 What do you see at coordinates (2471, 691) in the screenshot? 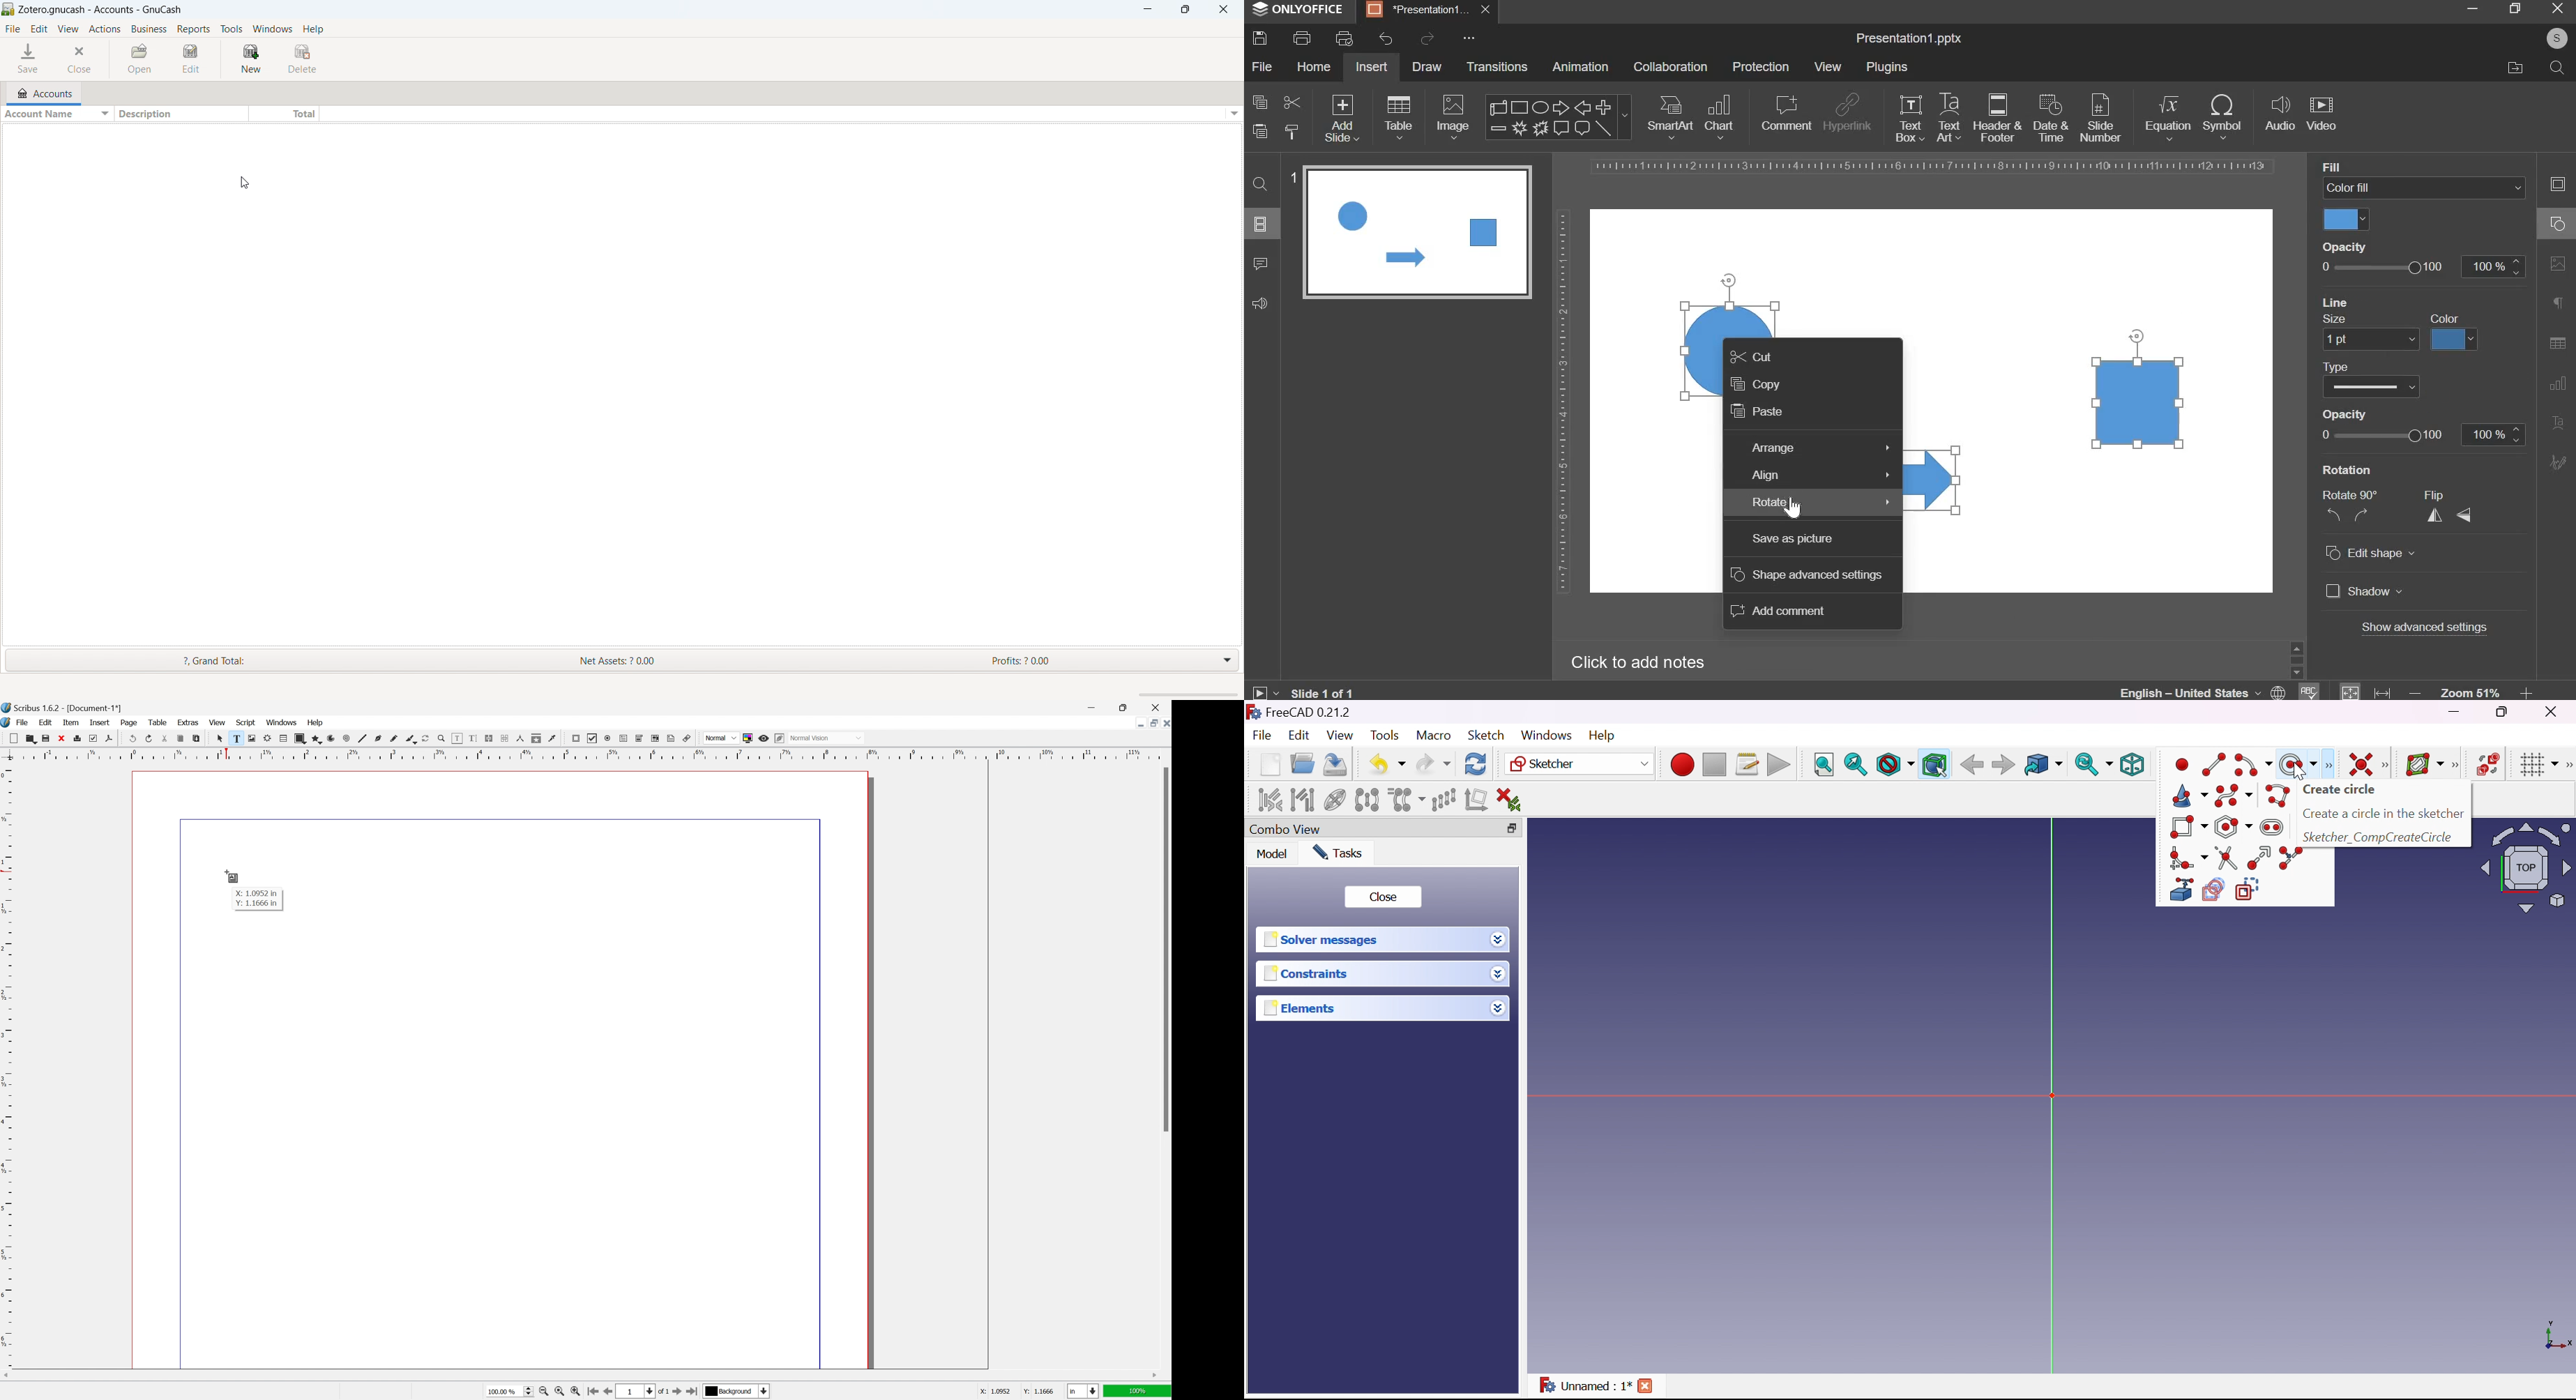
I see `zoom` at bounding box center [2471, 691].